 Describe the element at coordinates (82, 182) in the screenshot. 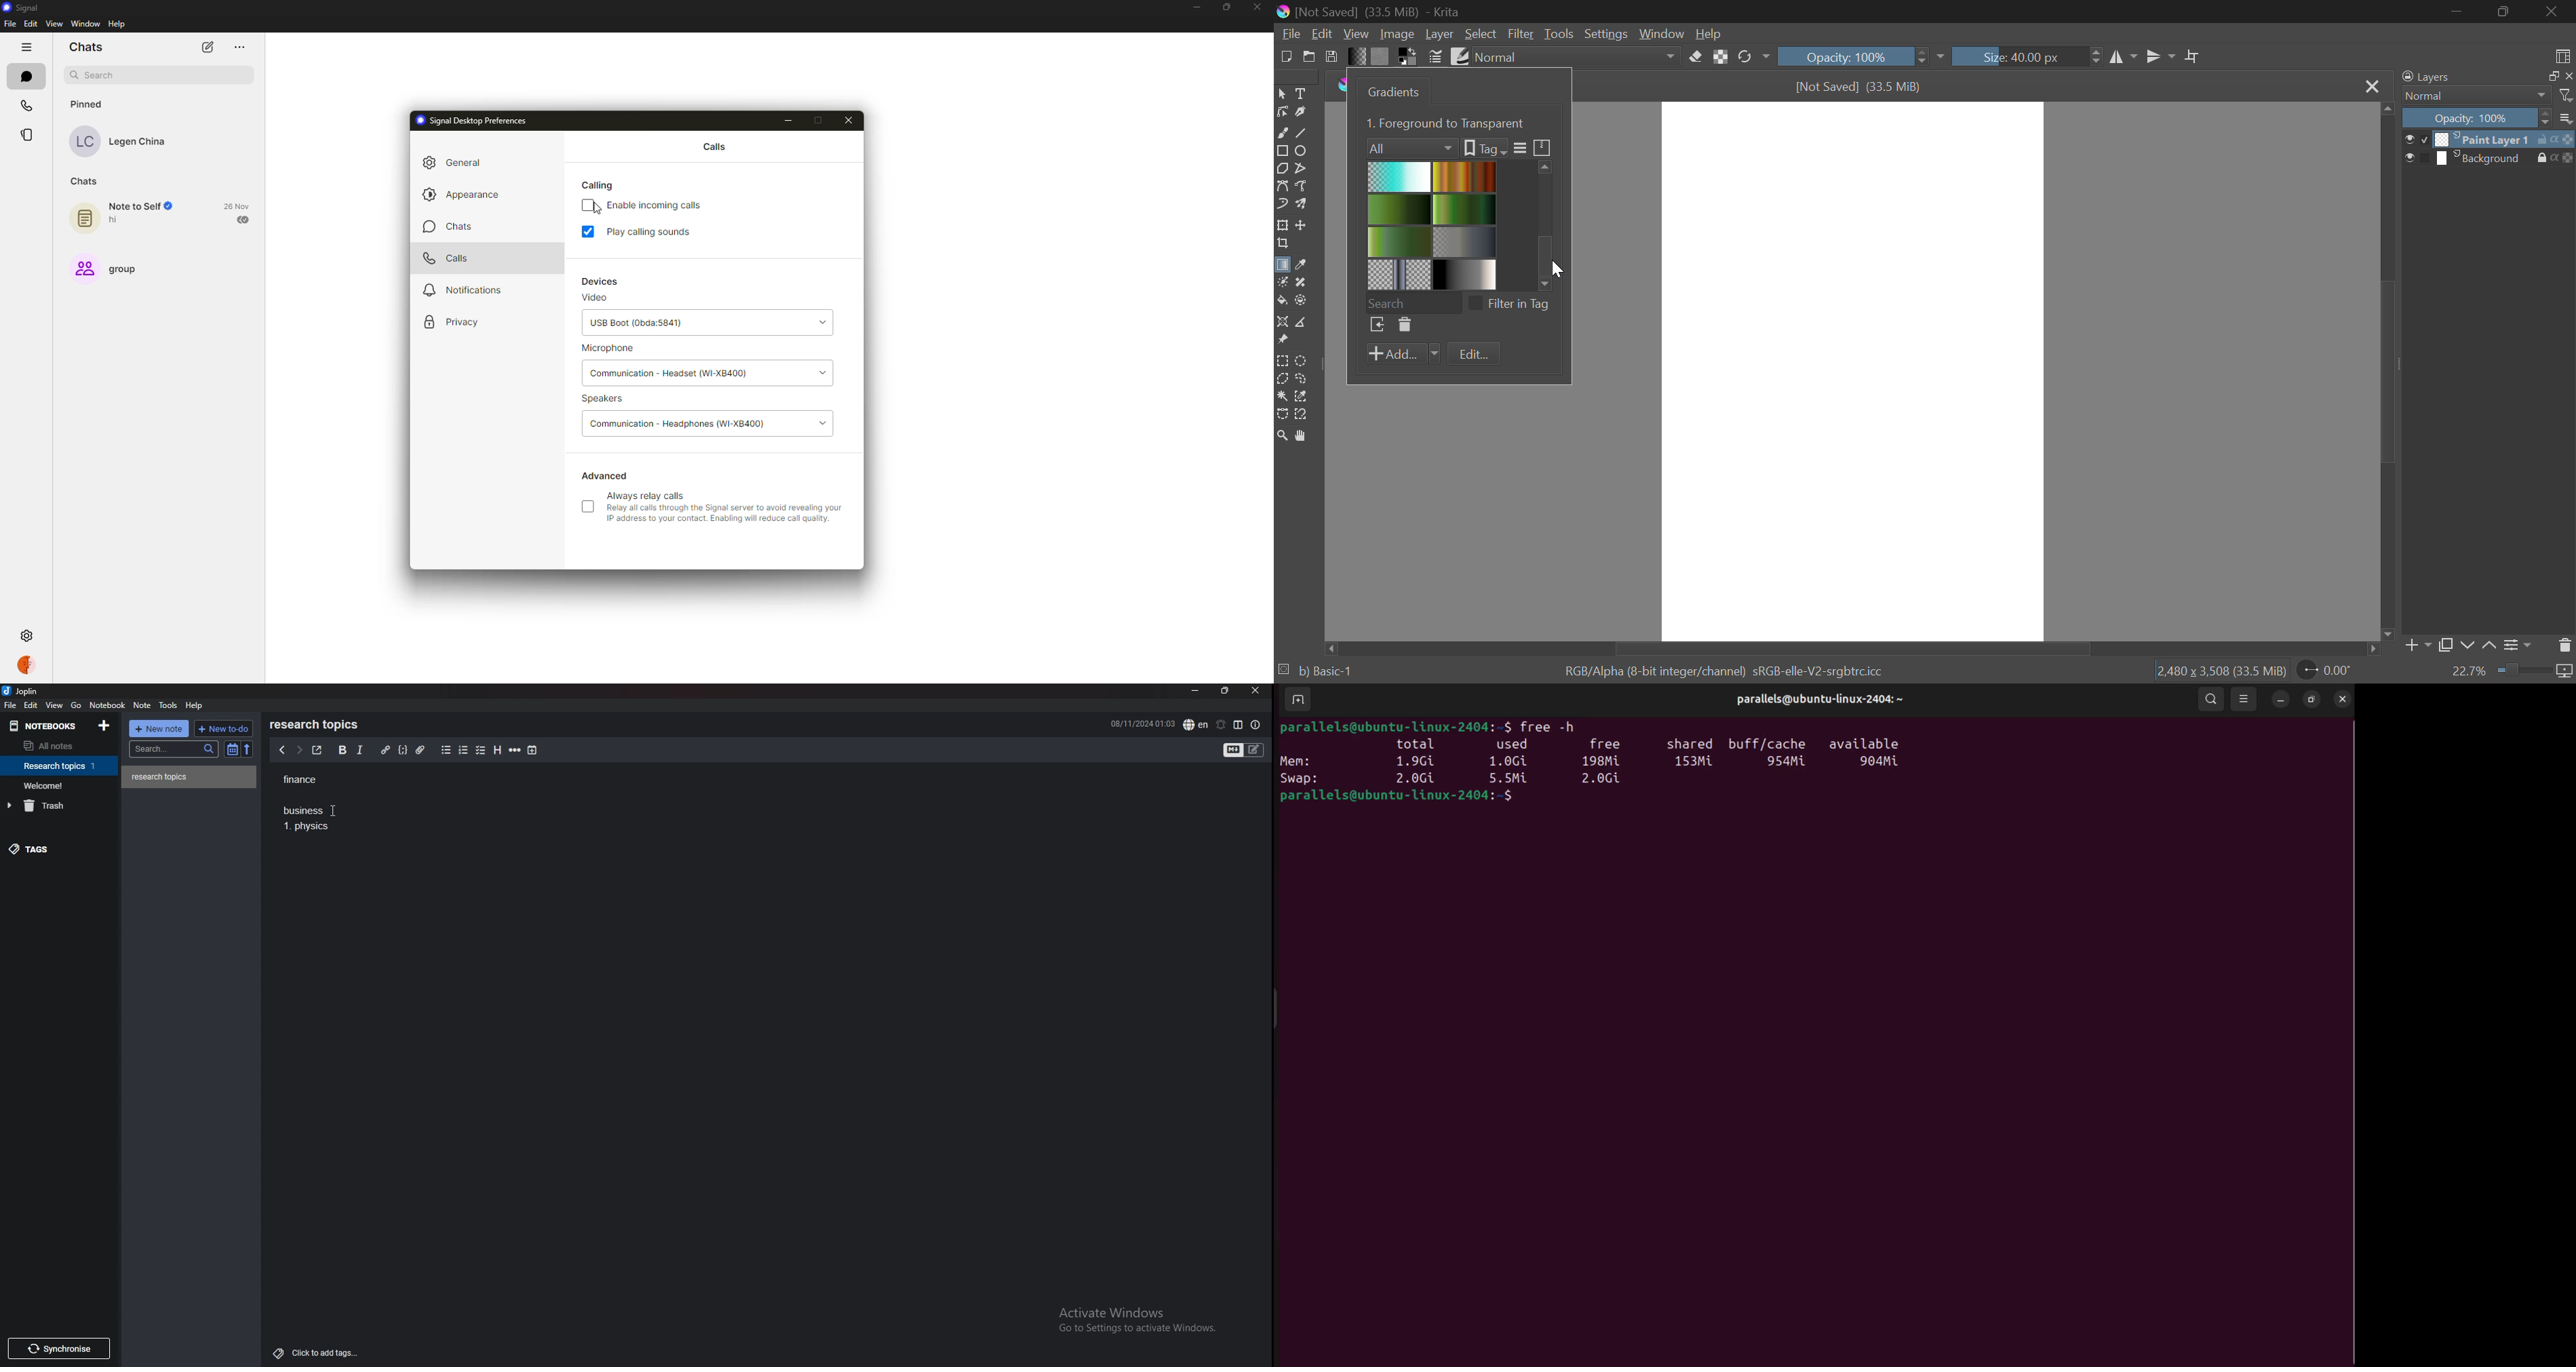

I see `chats` at that location.